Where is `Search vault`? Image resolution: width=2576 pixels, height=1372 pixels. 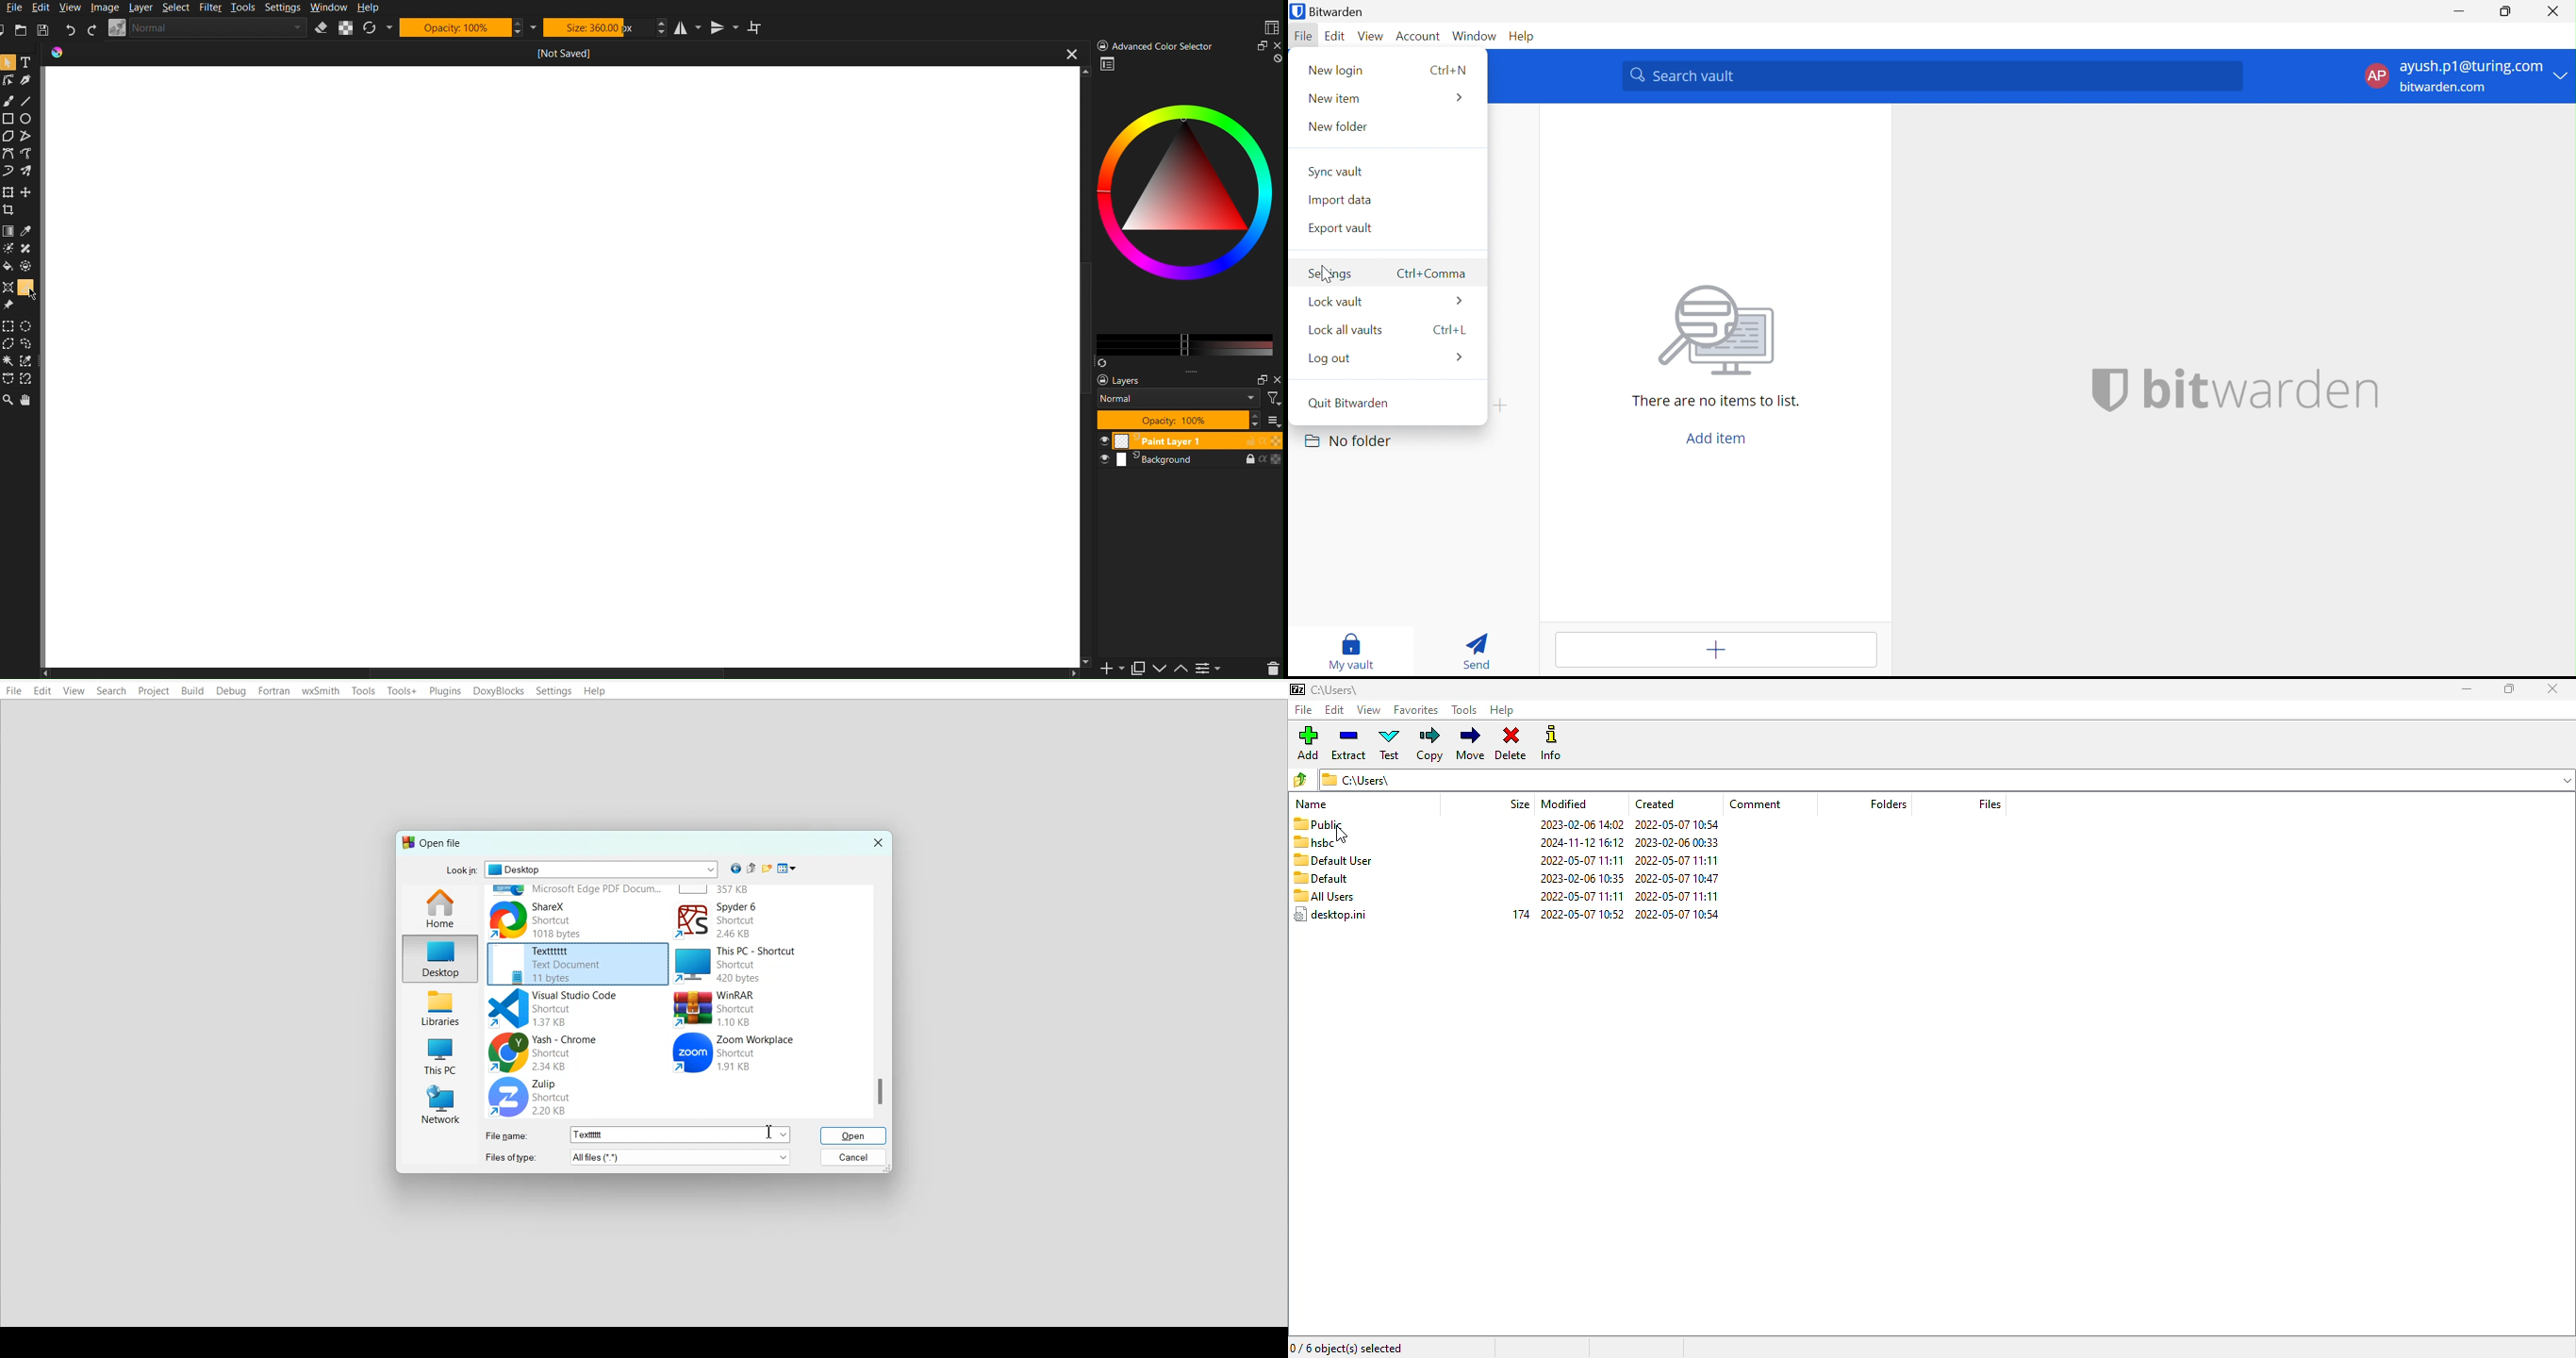 Search vault is located at coordinates (1933, 77).